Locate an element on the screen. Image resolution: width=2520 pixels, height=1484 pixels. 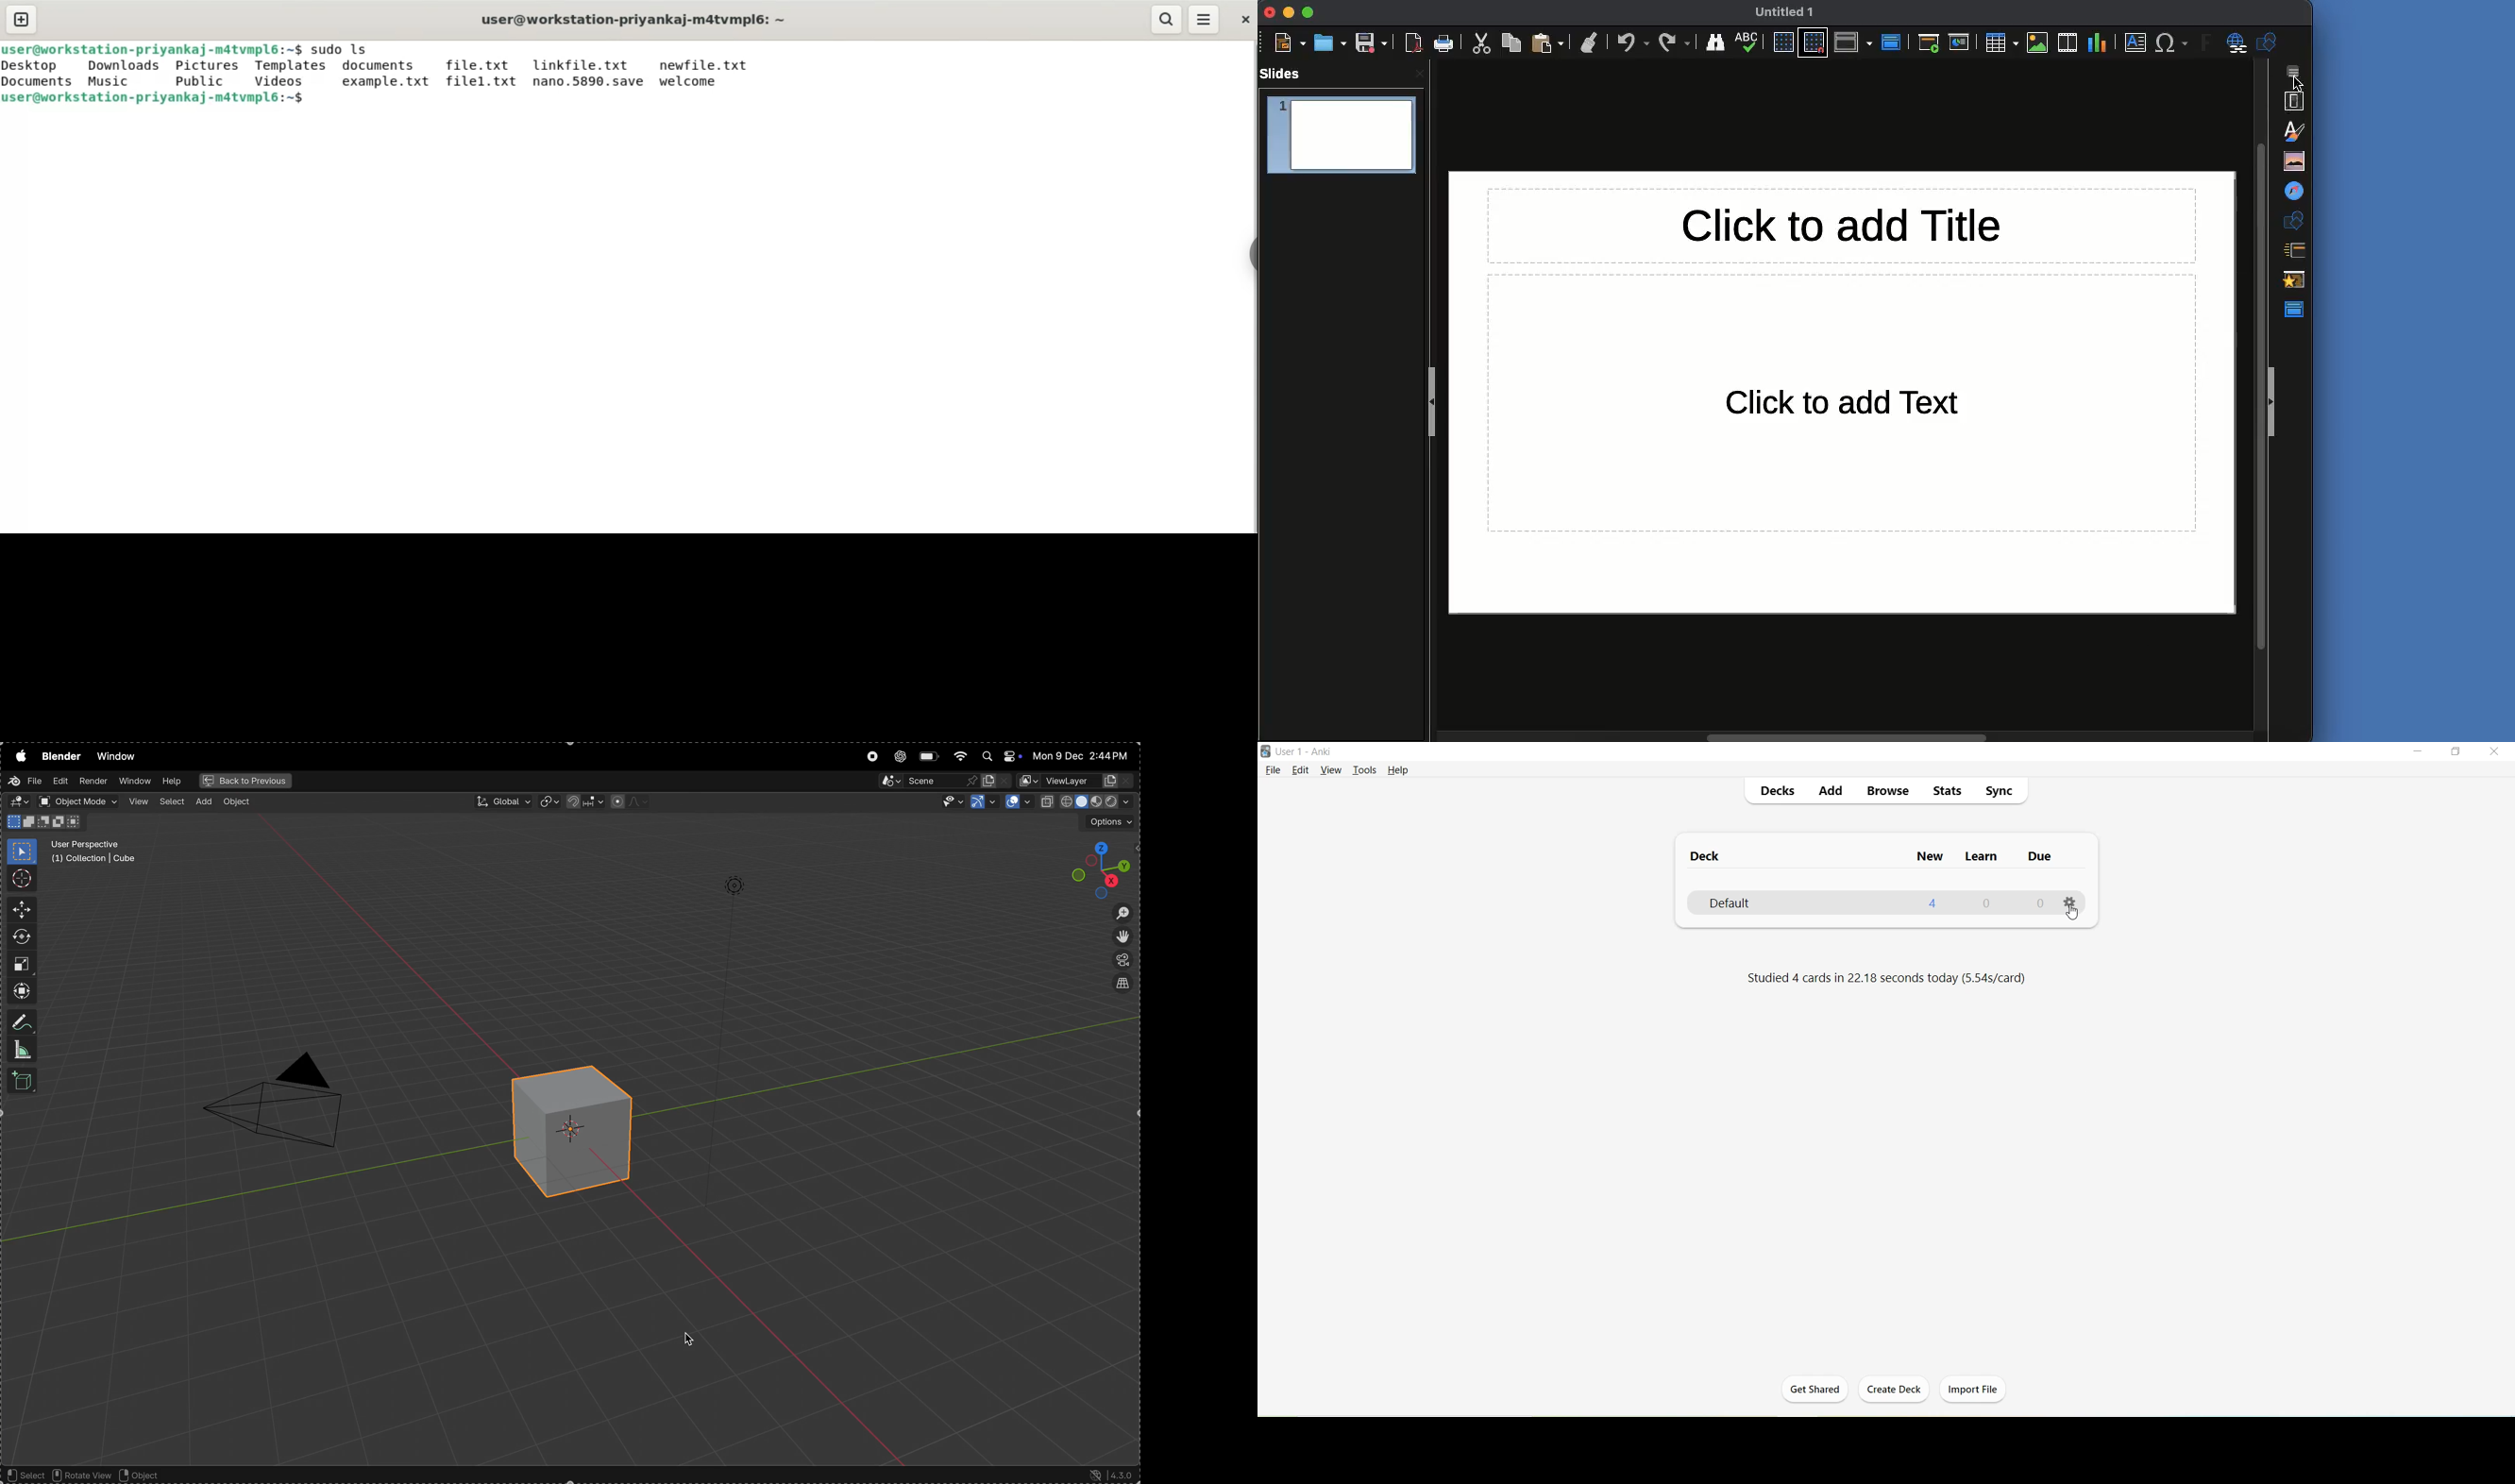
close is located at coordinates (1242, 19).